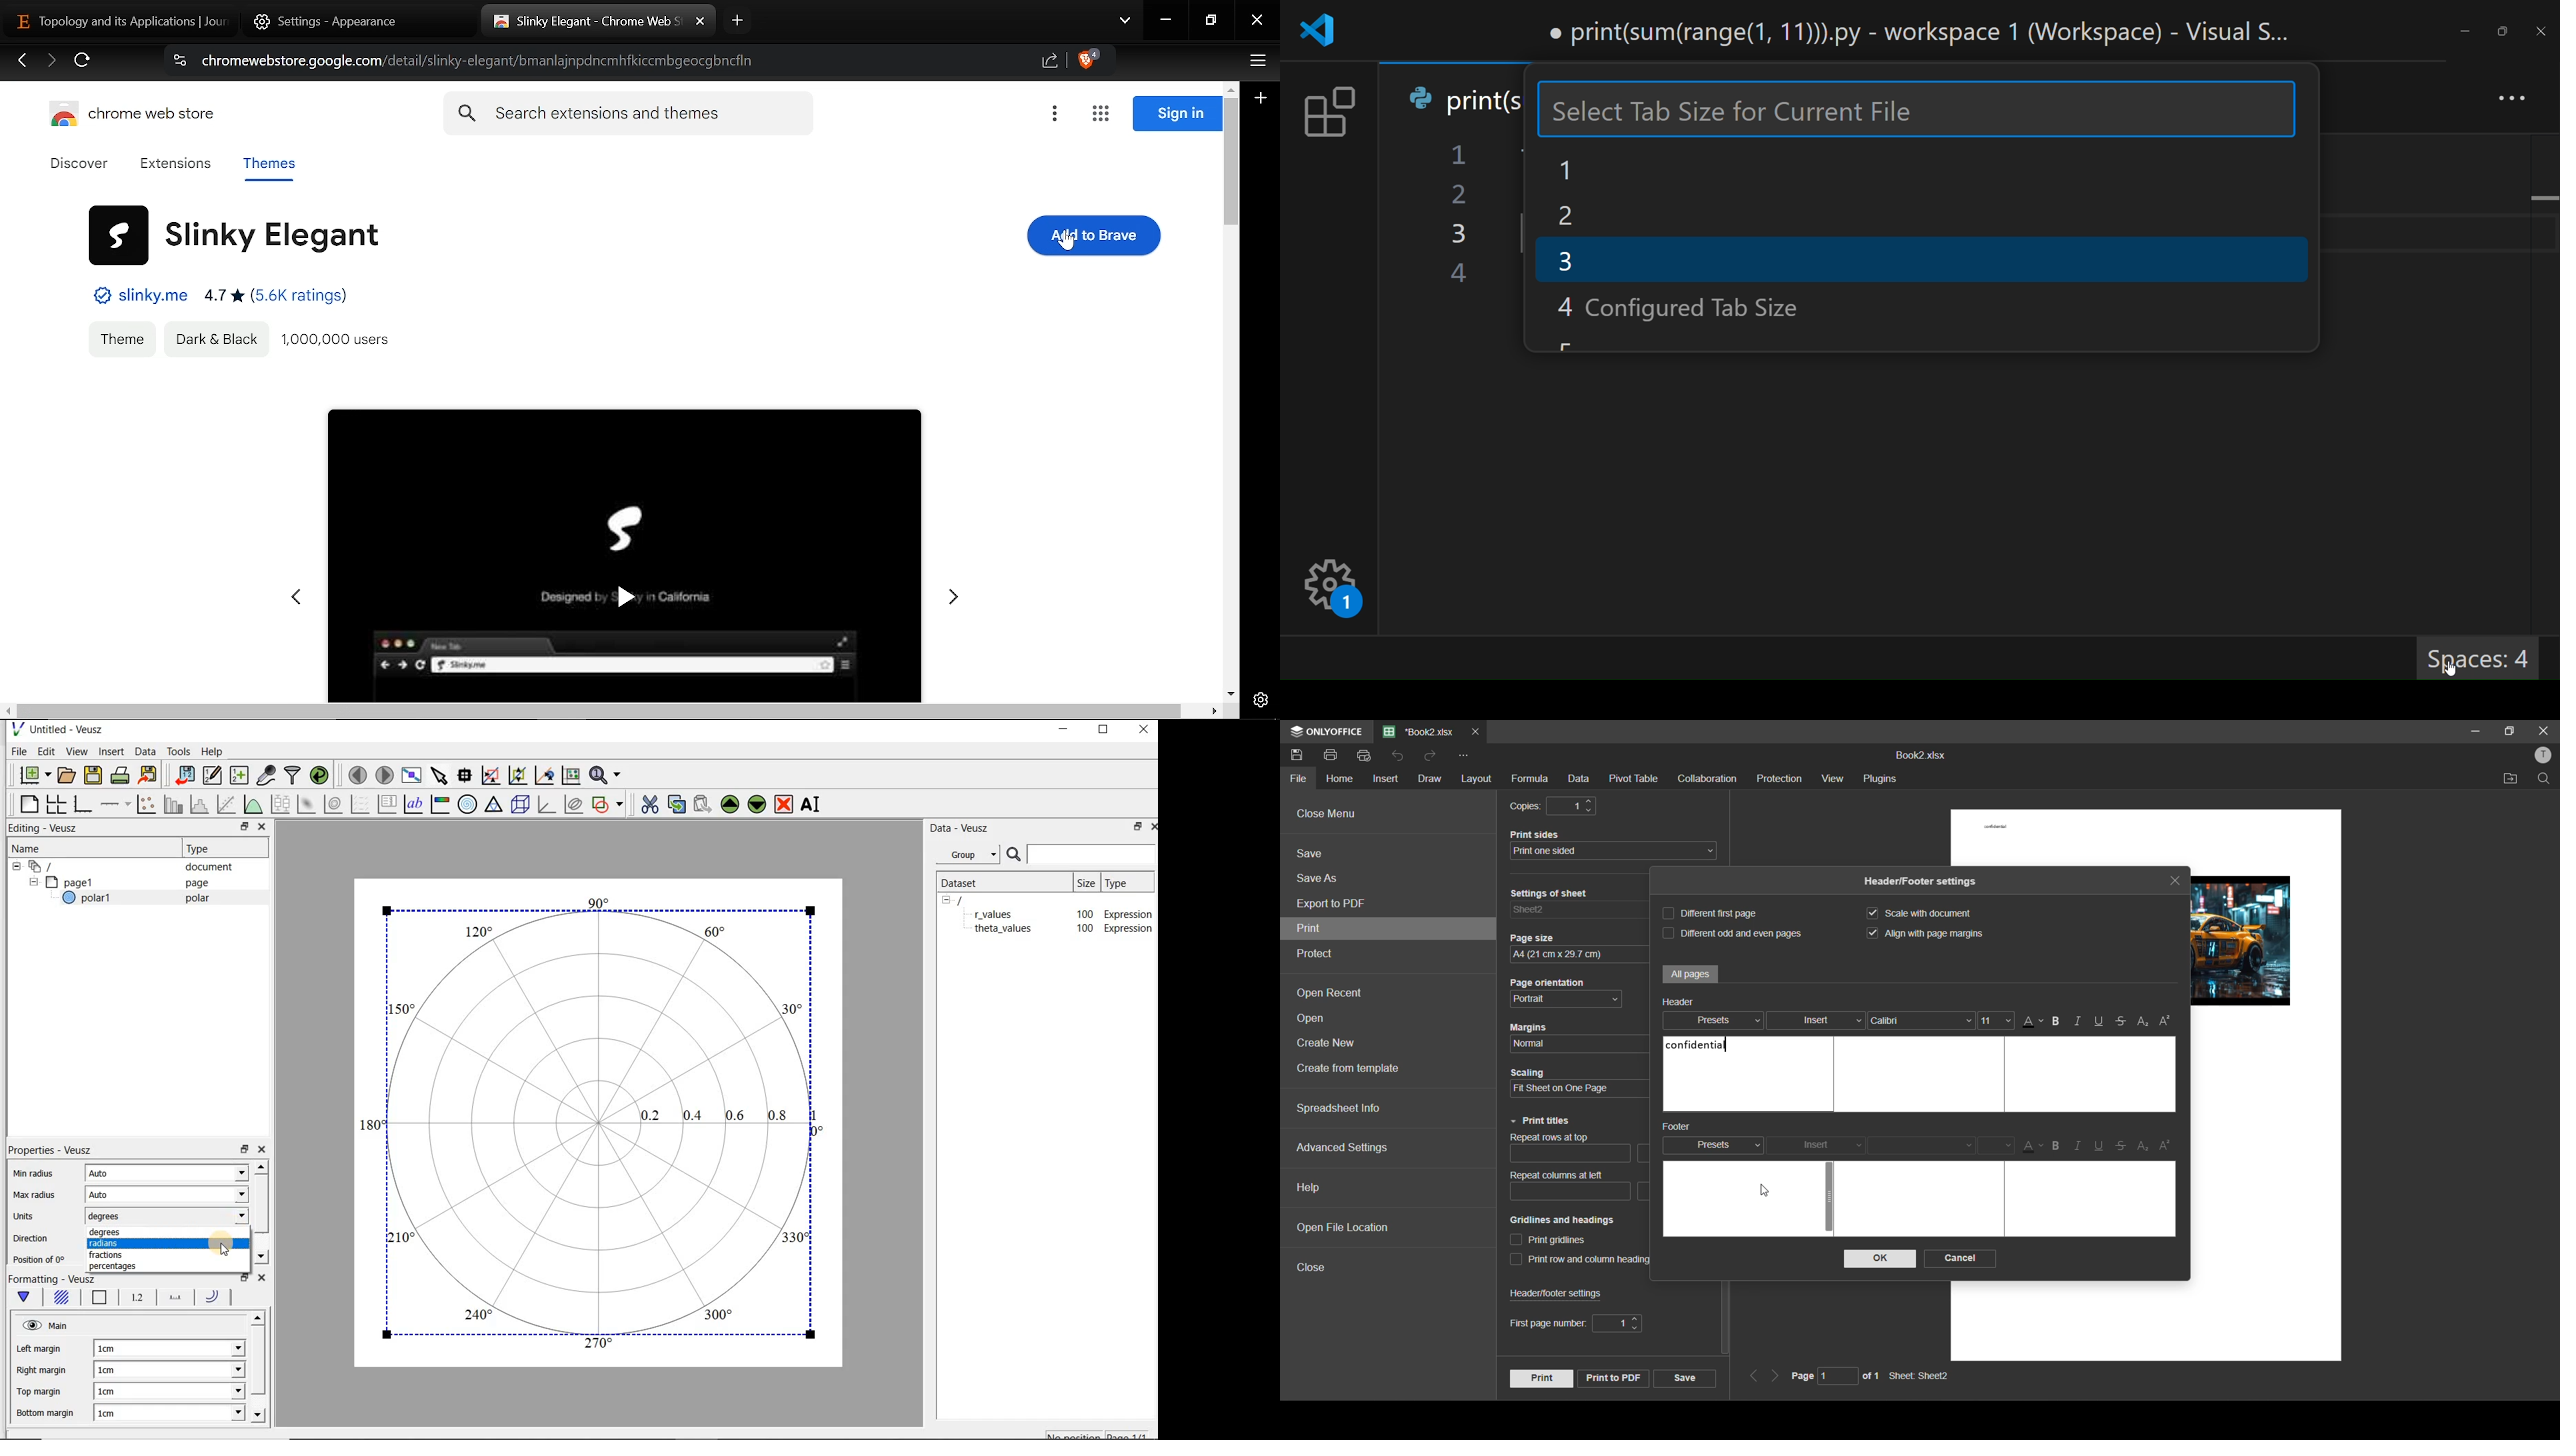  What do you see at coordinates (730, 804) in the screenshot?
I see `Move the selected widget up` at bounding box center [730, 804].